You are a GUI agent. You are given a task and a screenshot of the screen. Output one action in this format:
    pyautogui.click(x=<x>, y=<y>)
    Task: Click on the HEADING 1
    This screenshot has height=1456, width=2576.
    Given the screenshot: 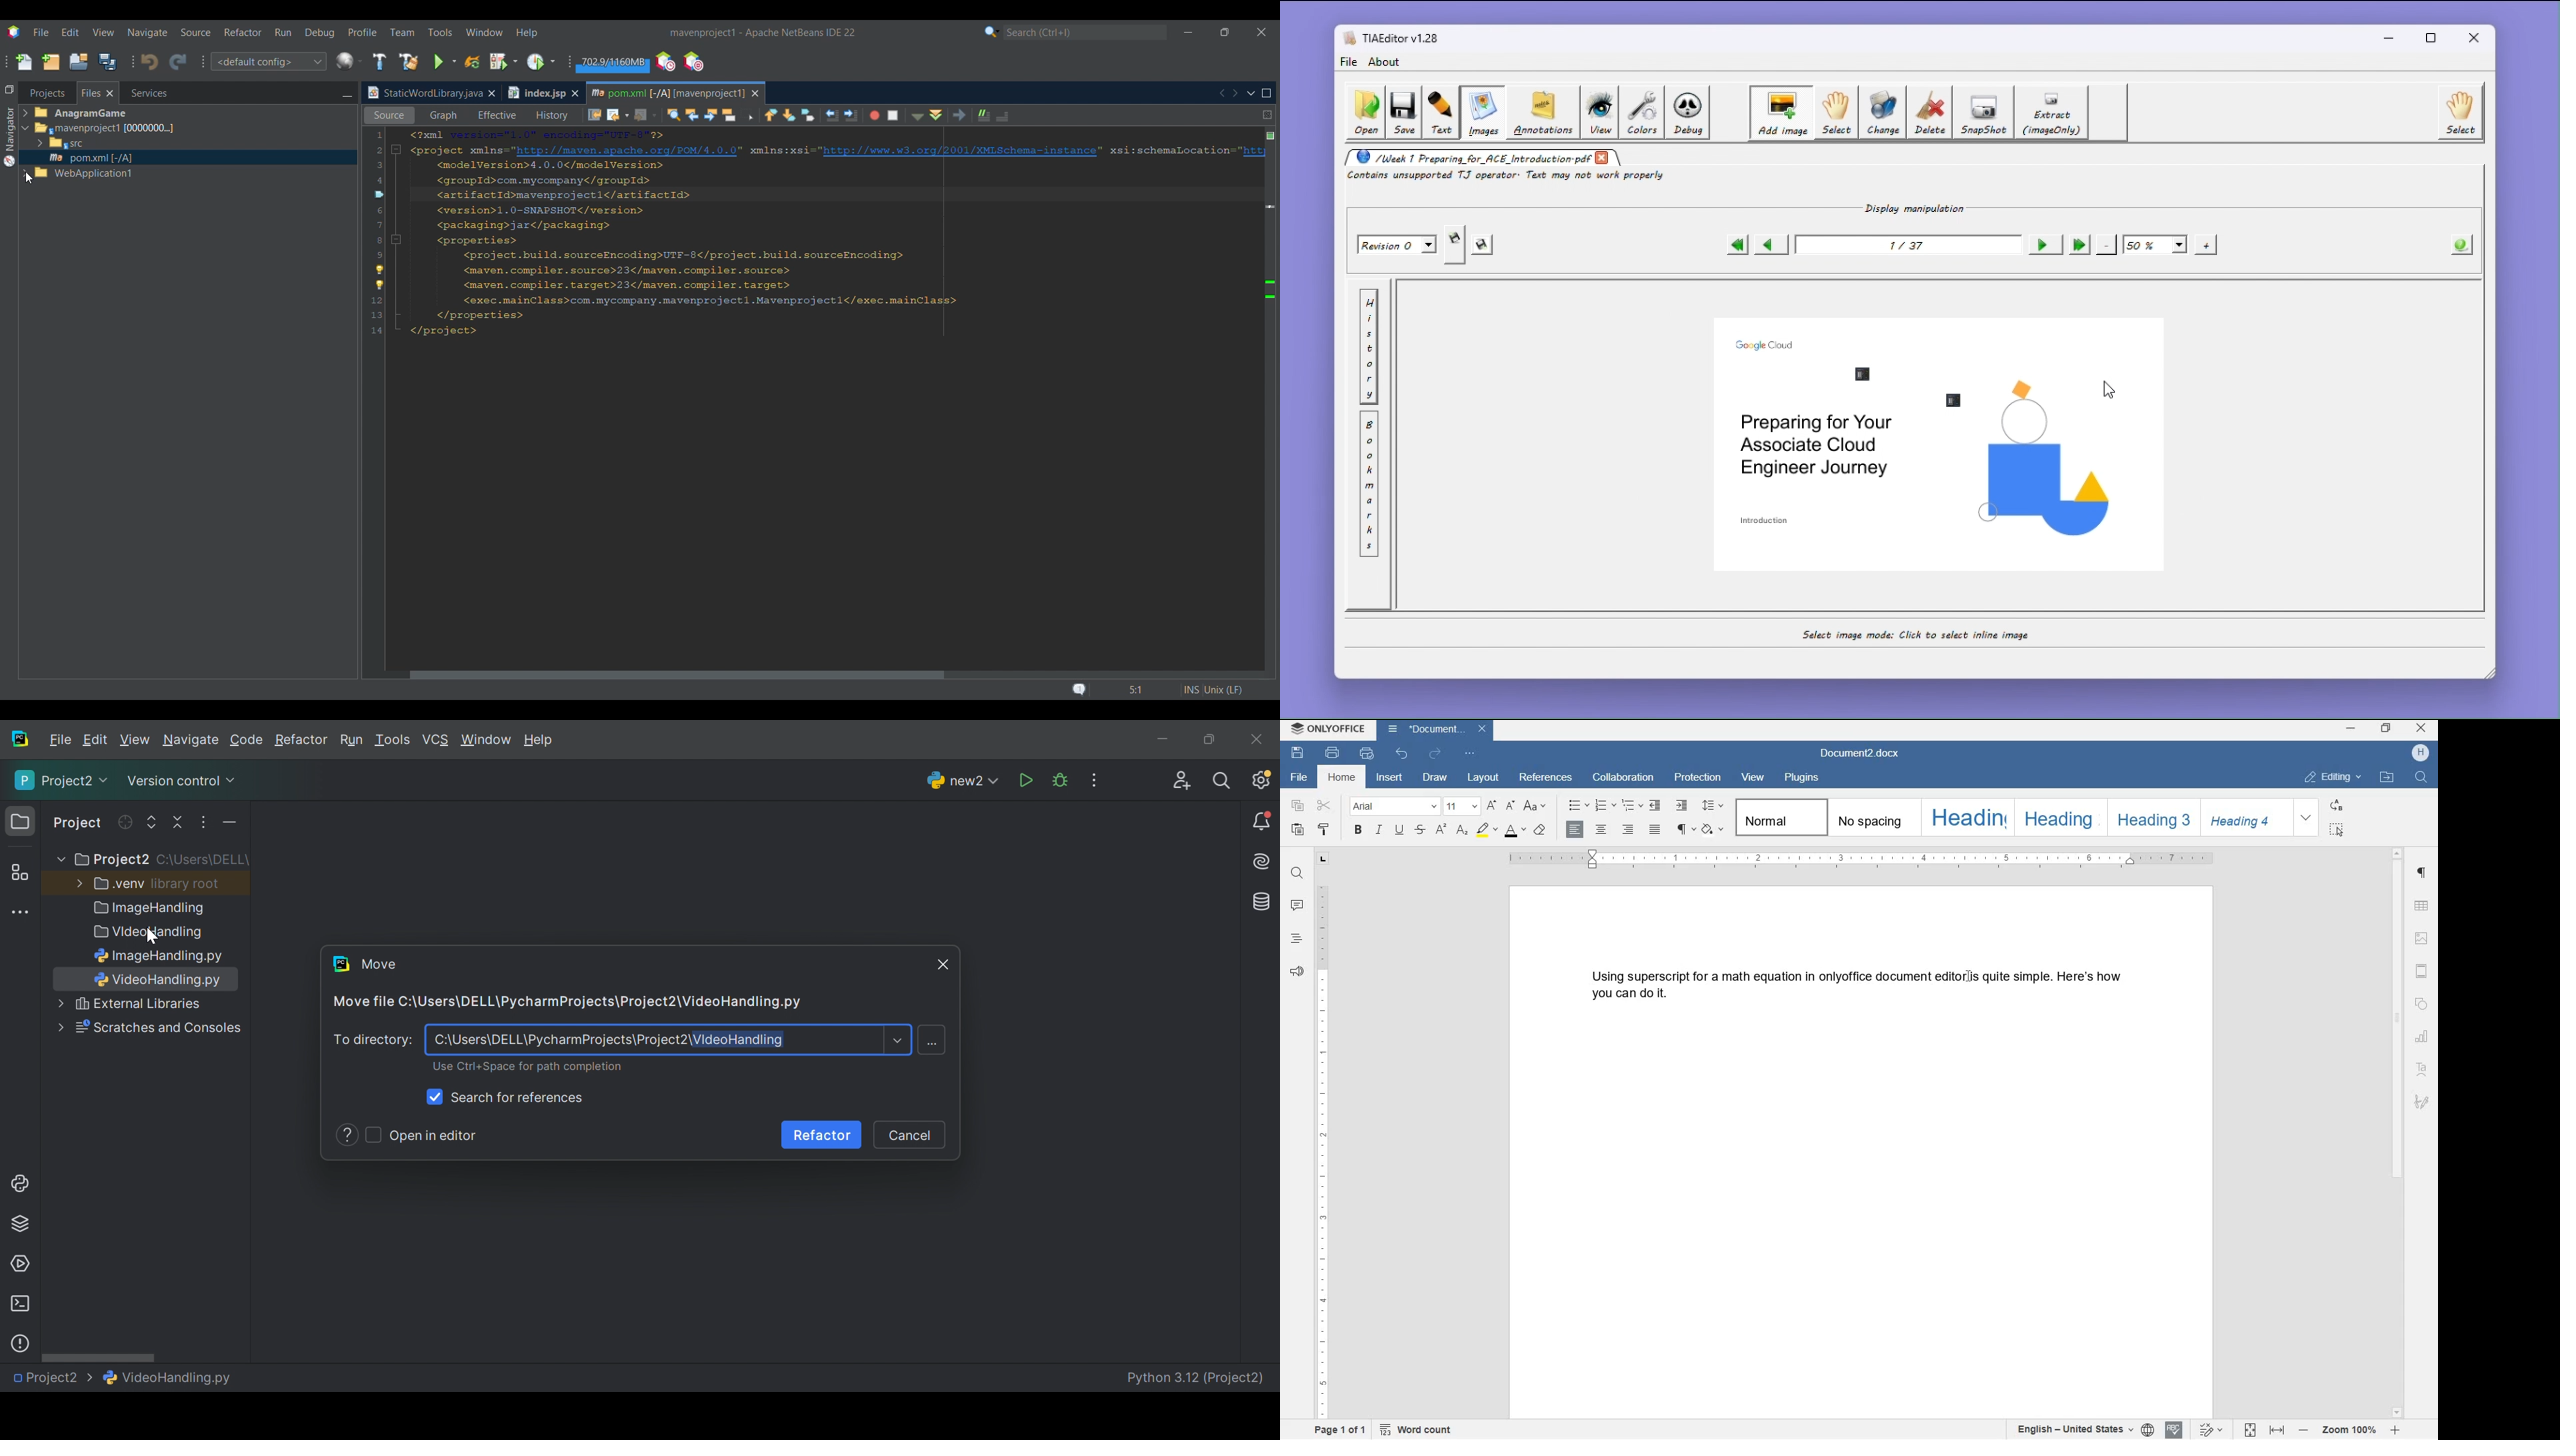 What is the action you would take?
    pyautogui.click(x=1966, y=818)
    